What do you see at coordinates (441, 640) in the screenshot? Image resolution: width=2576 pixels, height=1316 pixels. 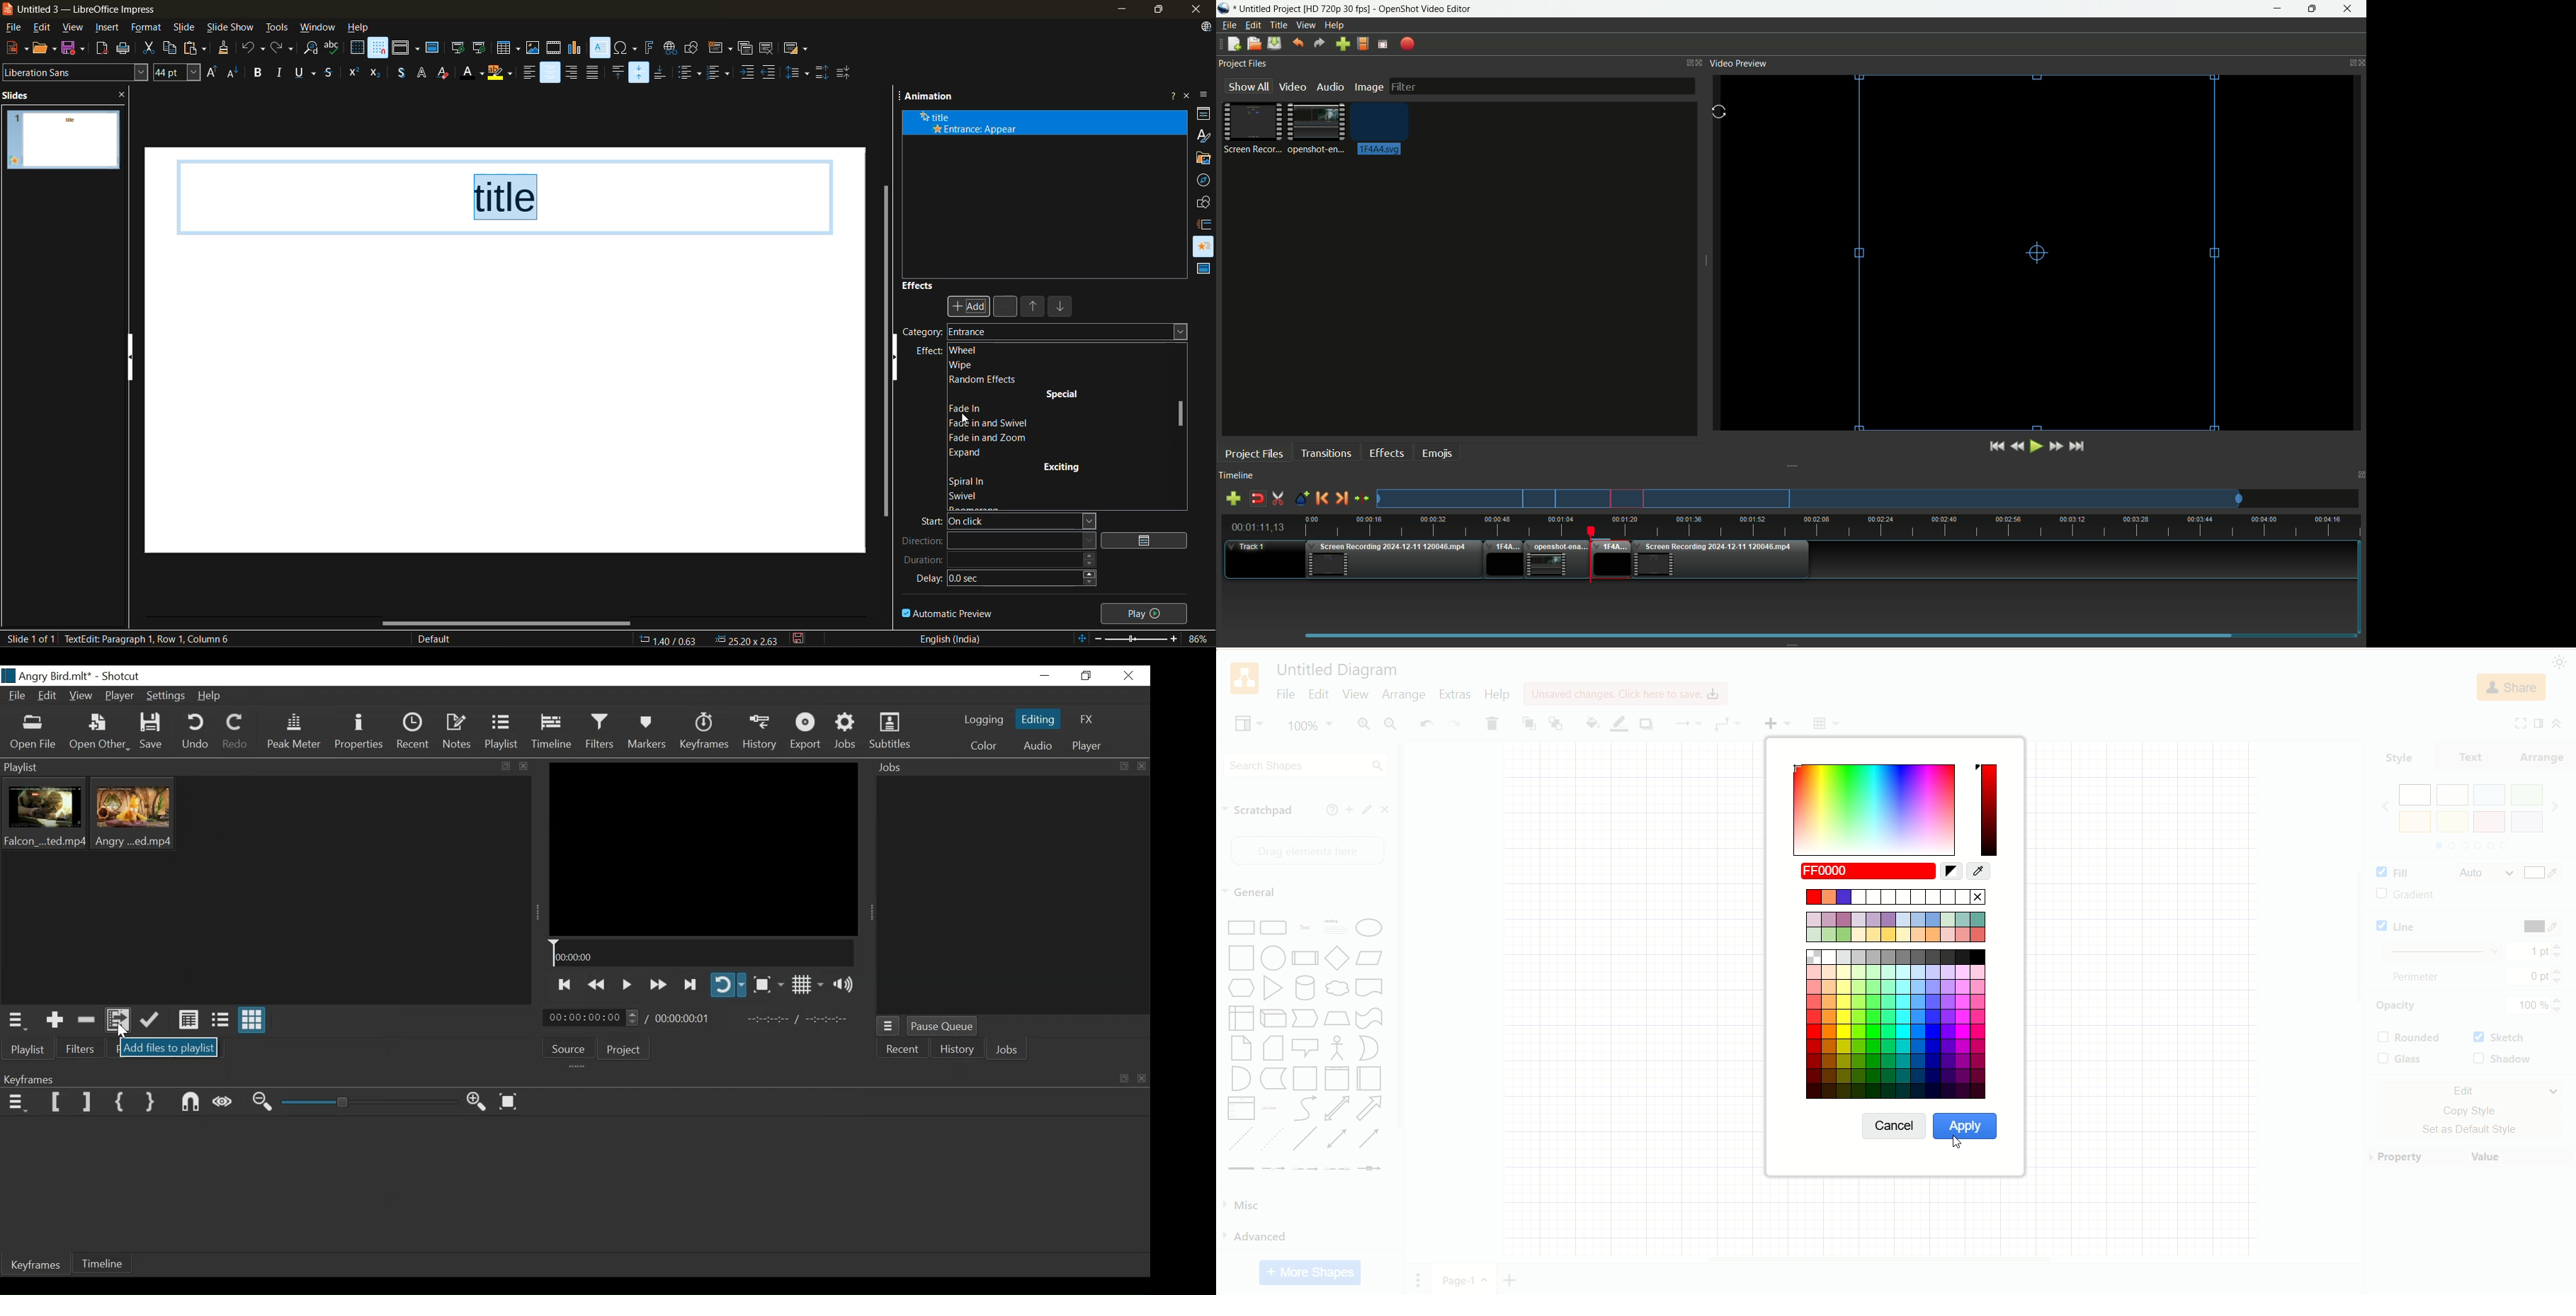 I see `slide master name` at bounding box center [441, 640].